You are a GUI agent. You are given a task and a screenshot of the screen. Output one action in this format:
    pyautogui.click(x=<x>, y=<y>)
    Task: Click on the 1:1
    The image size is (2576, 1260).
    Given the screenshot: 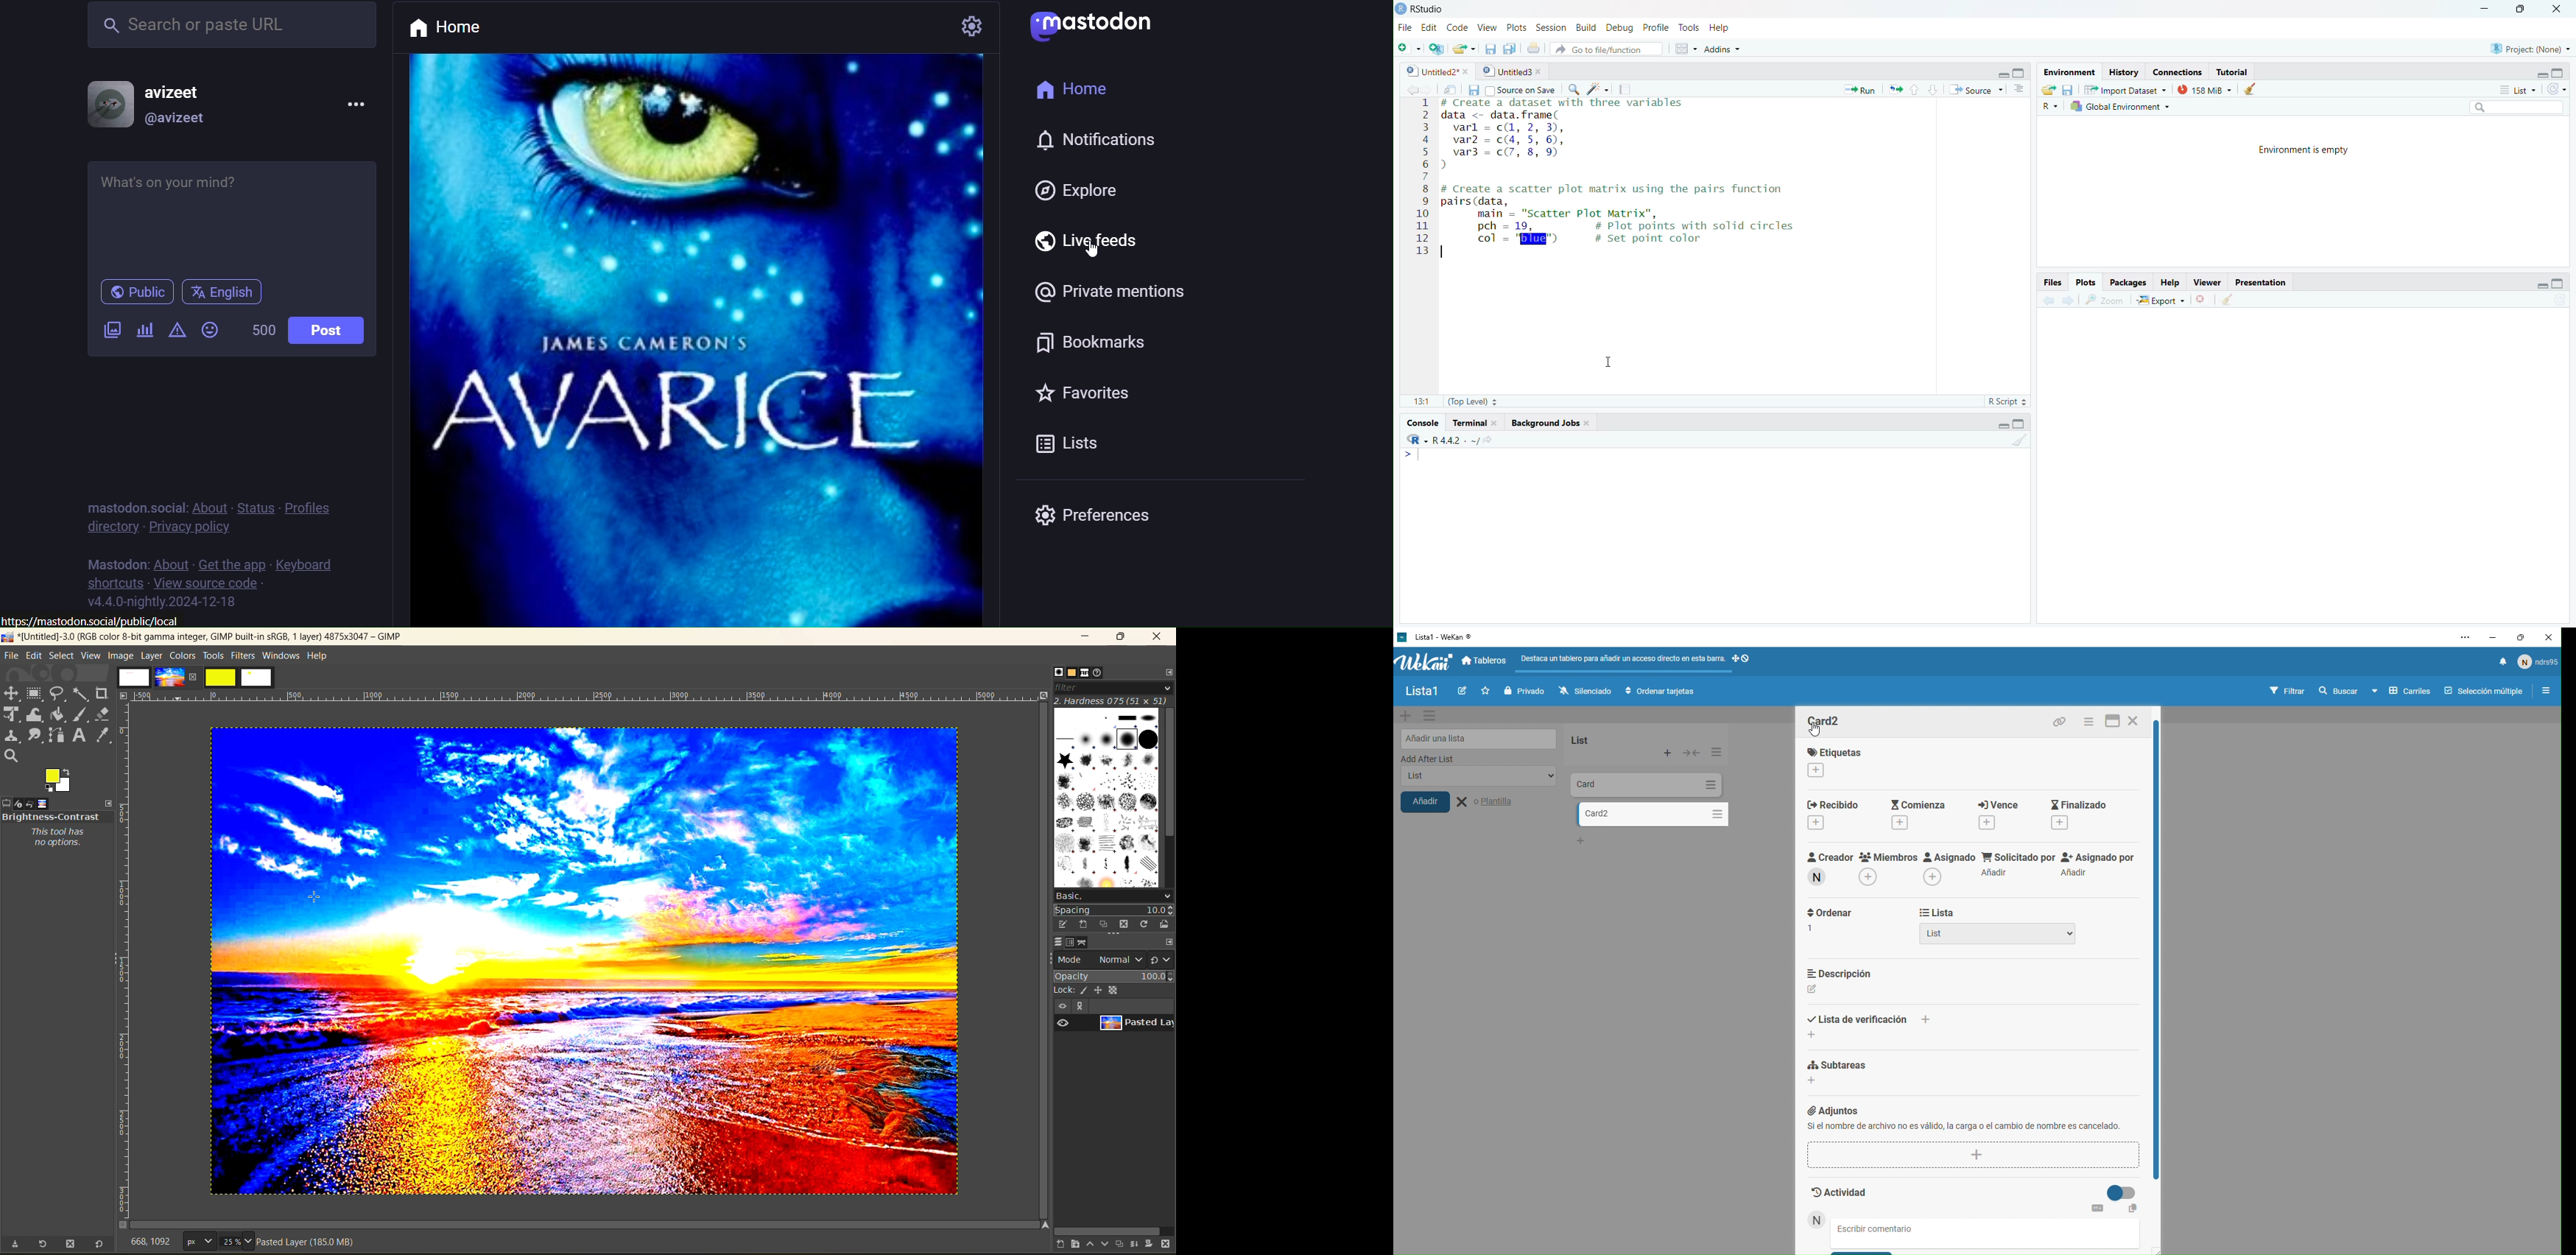 What is the action you would take?
    pyautogui.click(x=1417, y=401)
    